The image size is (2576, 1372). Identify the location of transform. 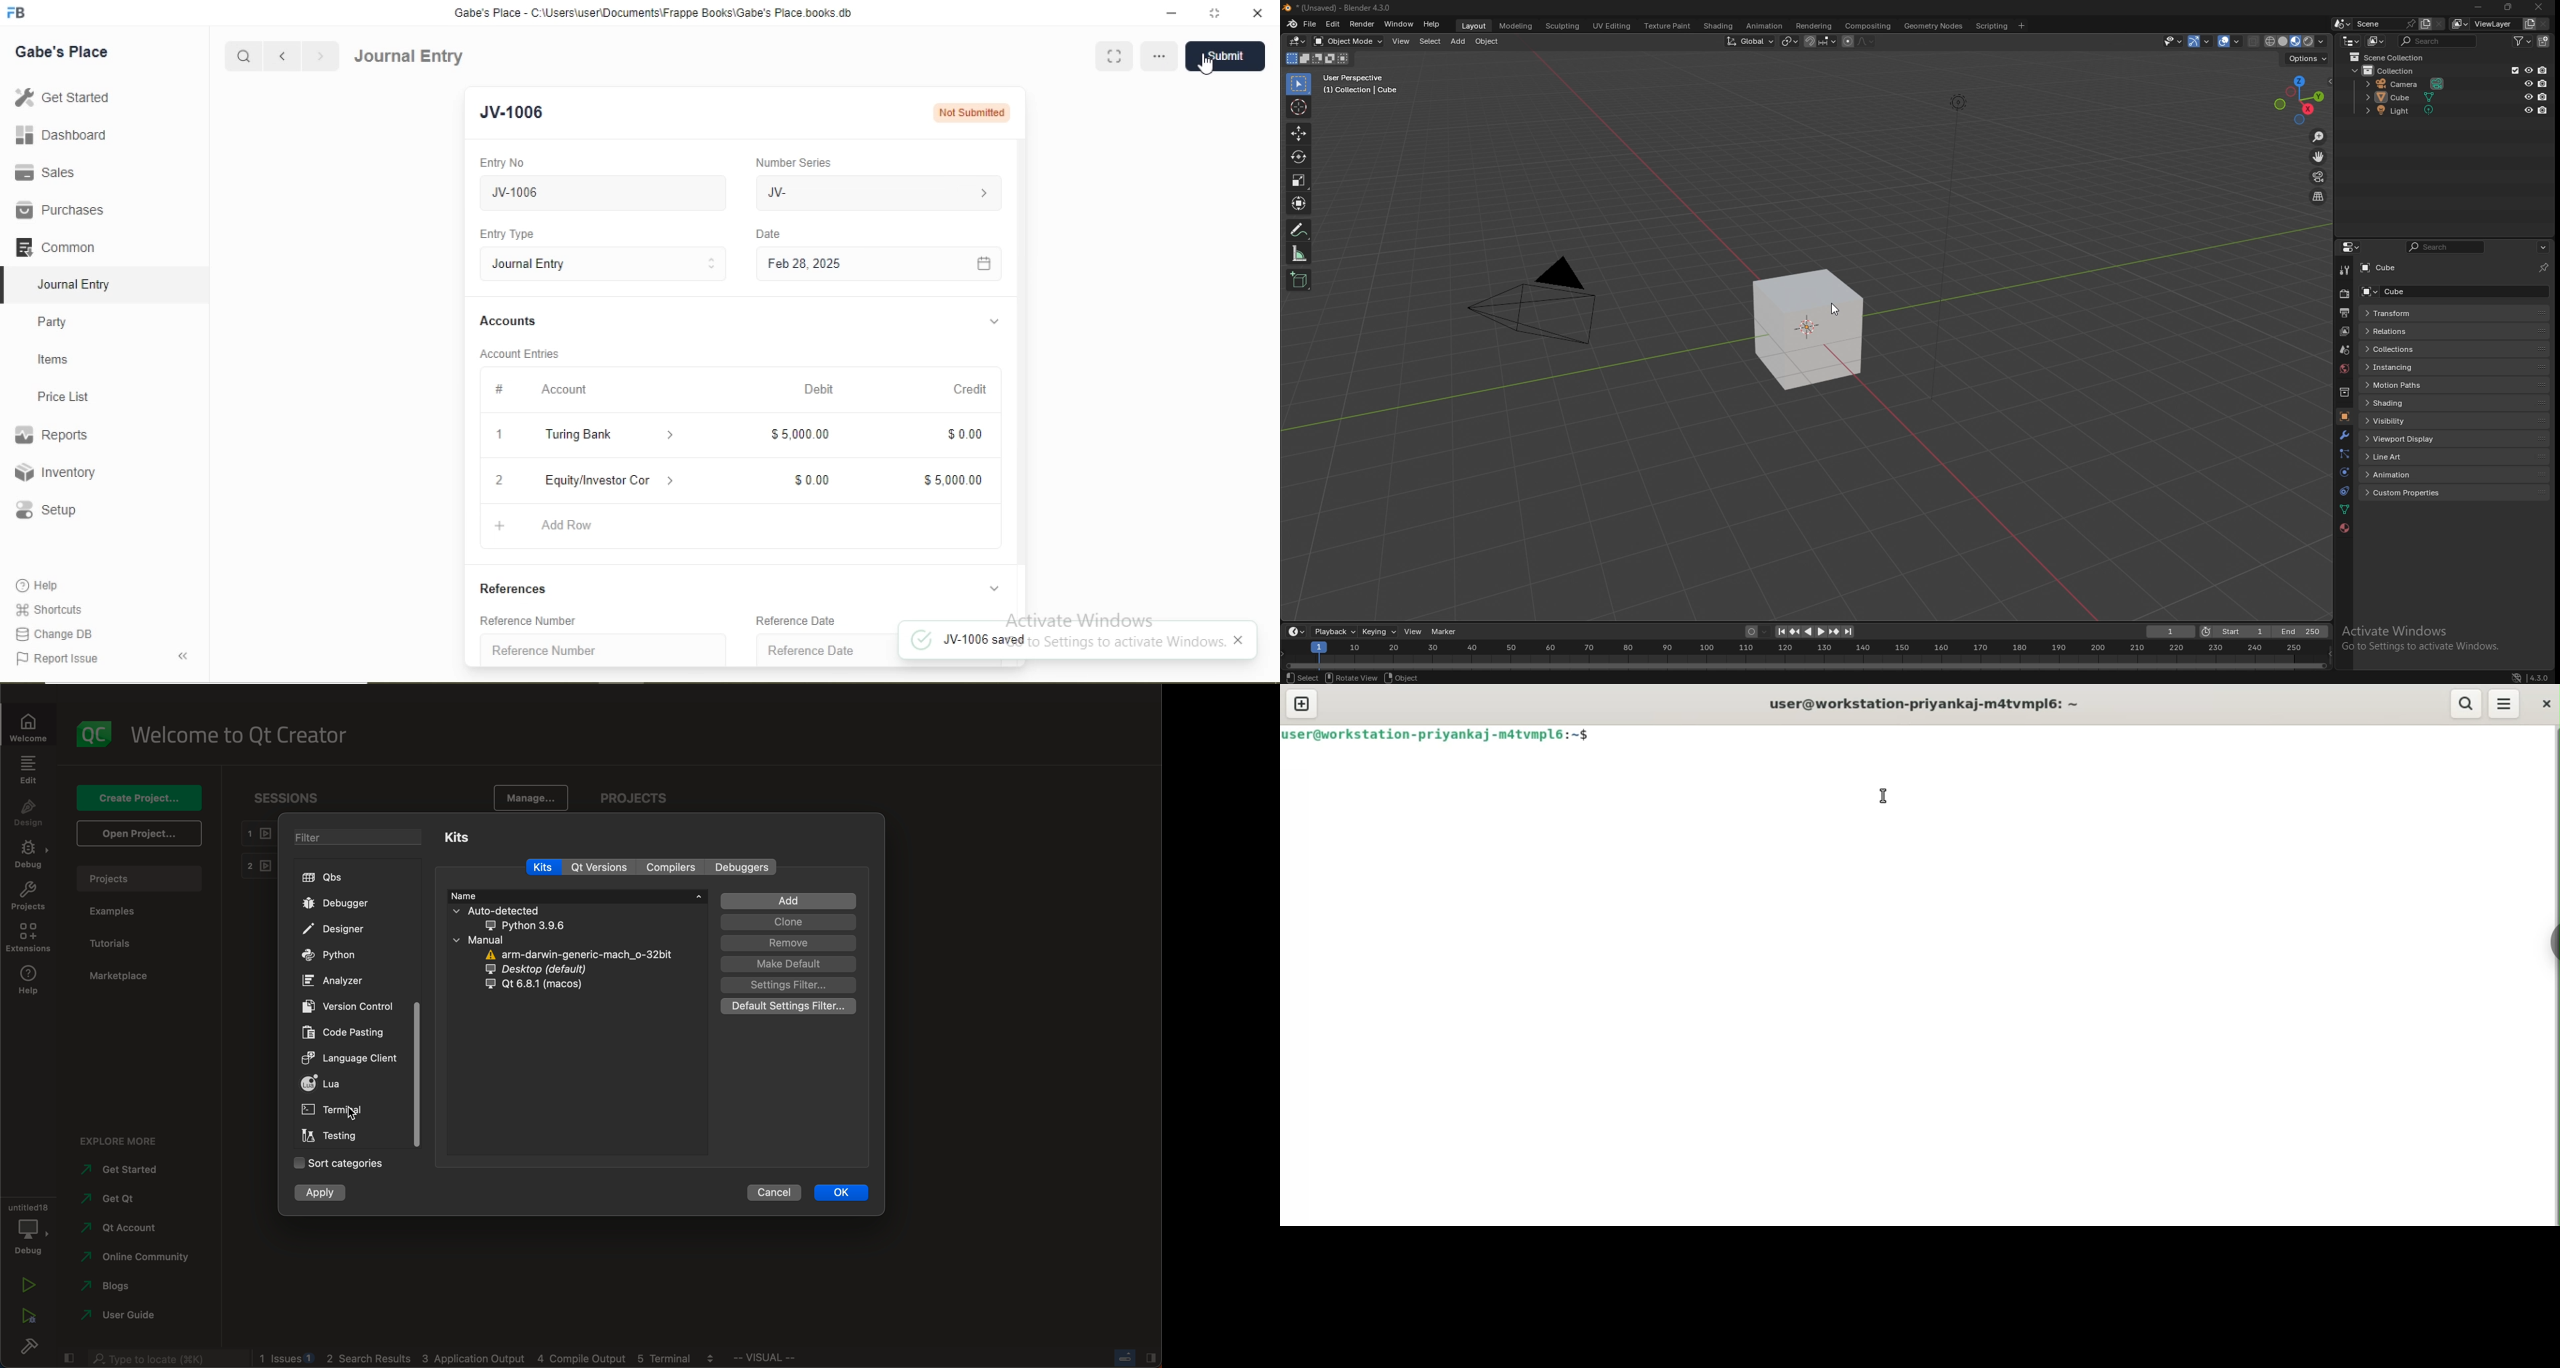
(2434, 314).